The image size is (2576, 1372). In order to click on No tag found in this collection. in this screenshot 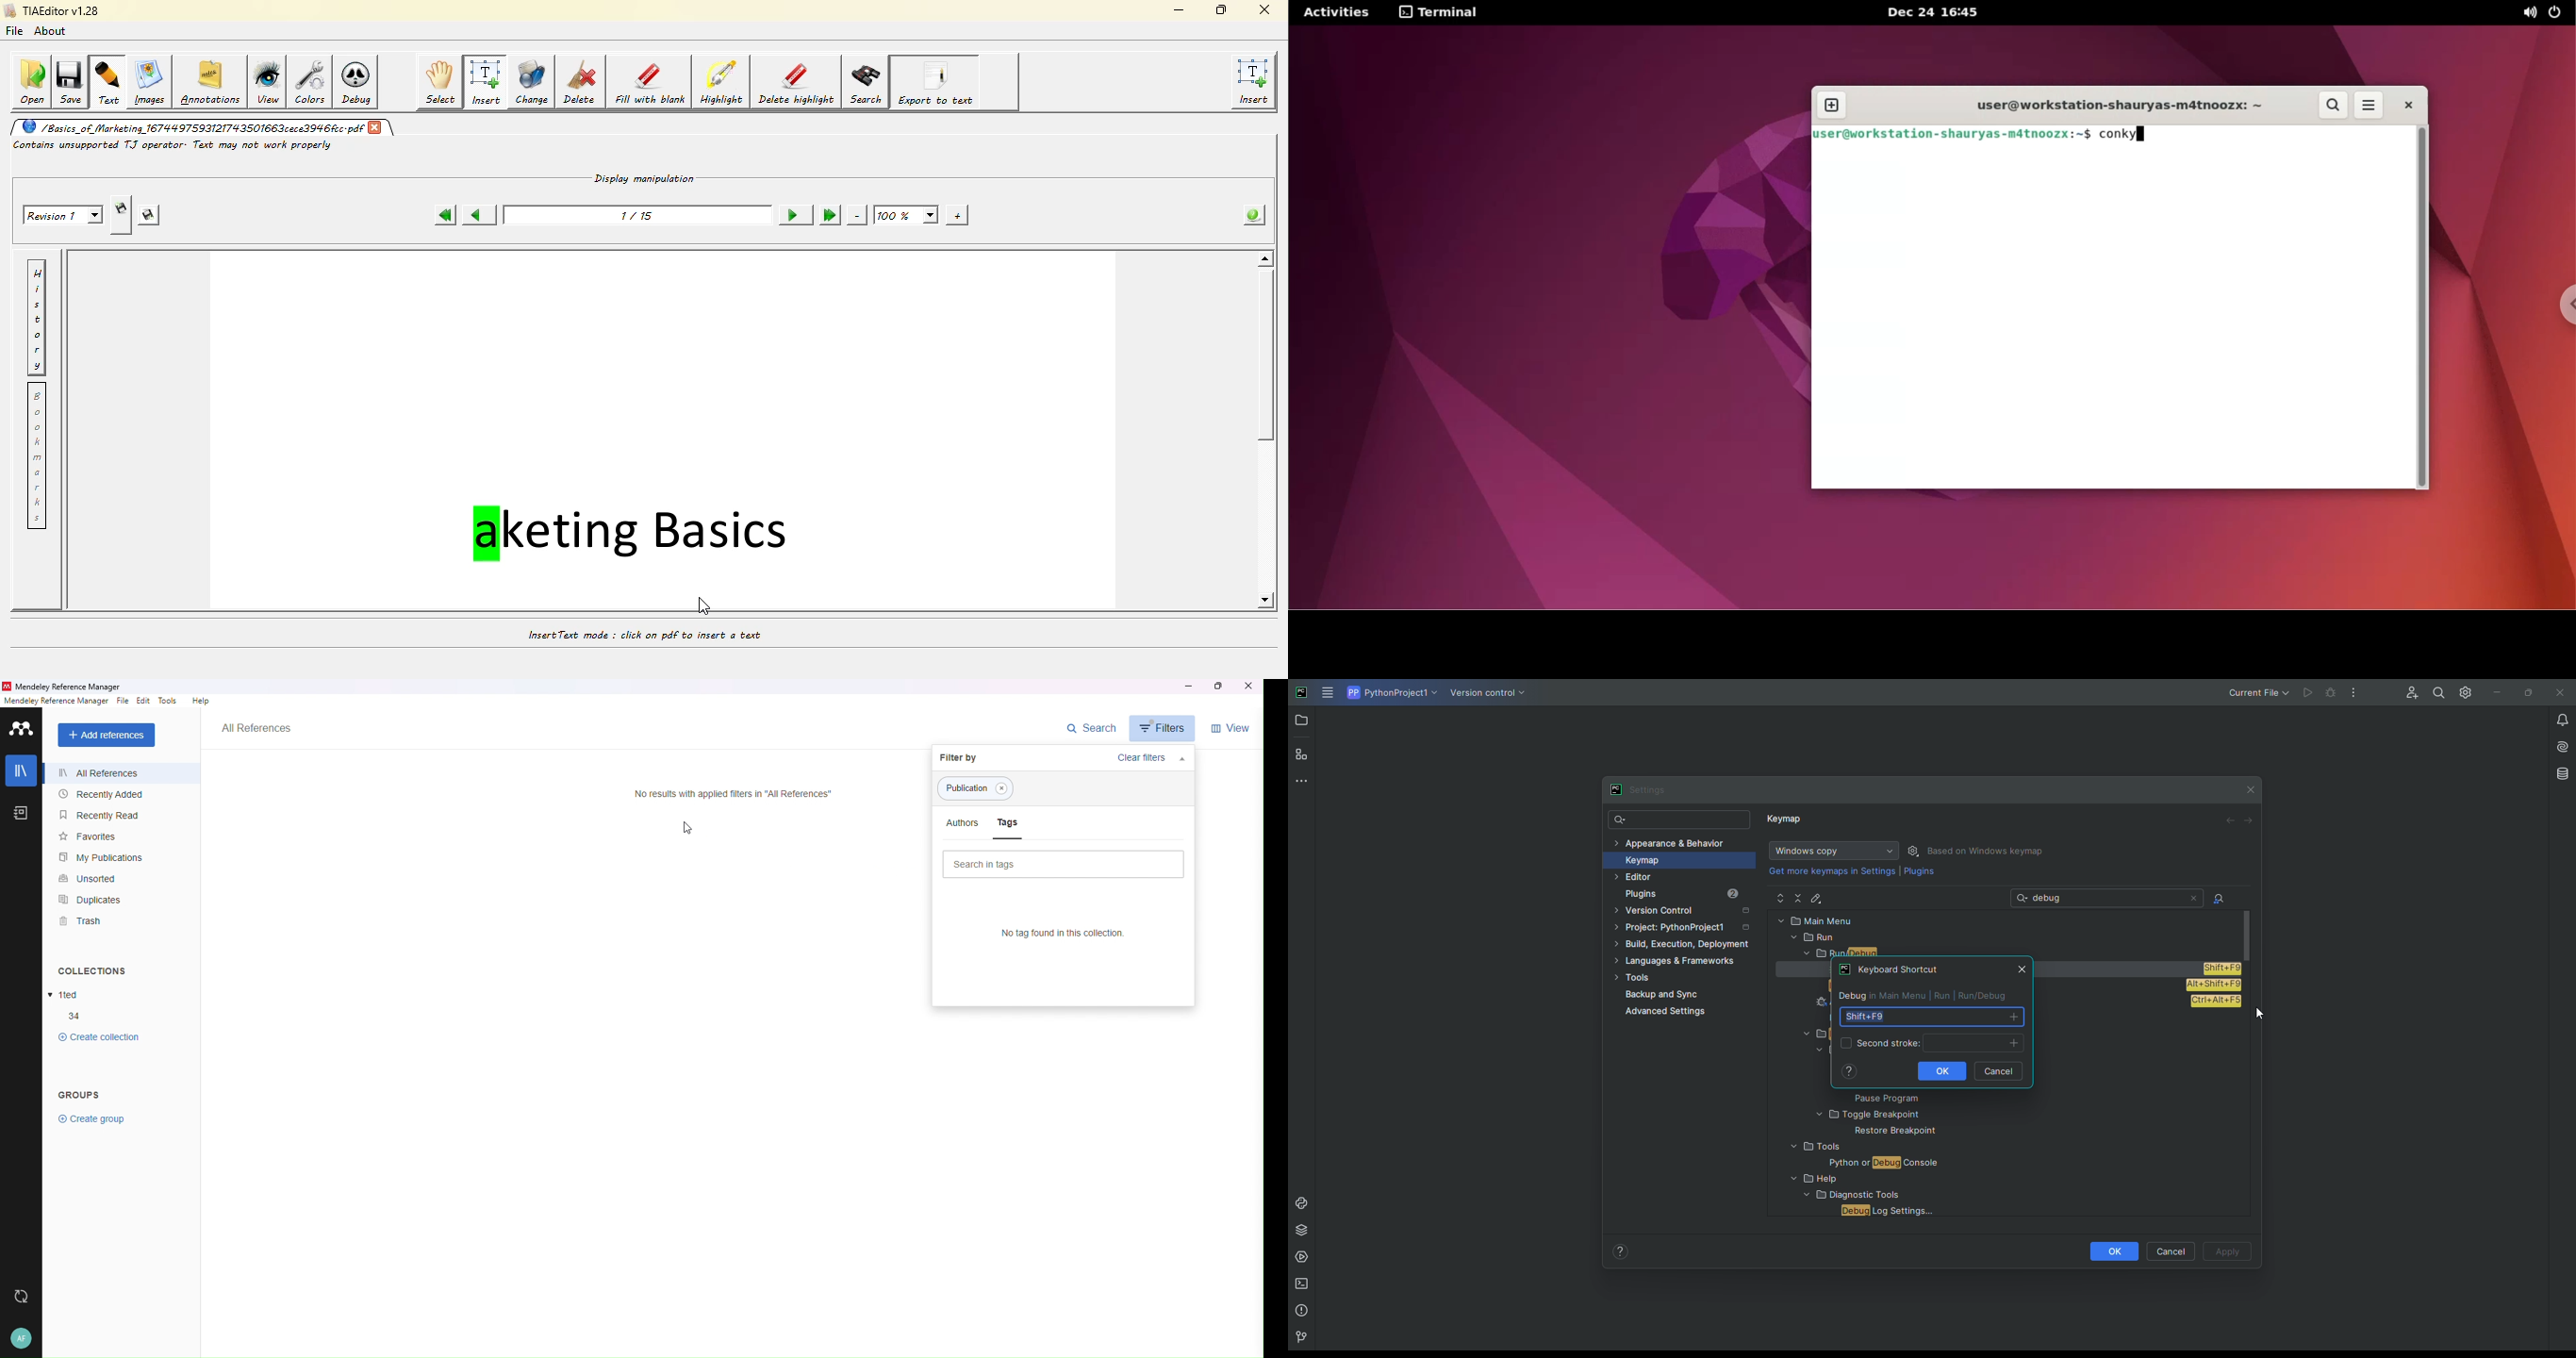, I will do `click(1054, 931)`.